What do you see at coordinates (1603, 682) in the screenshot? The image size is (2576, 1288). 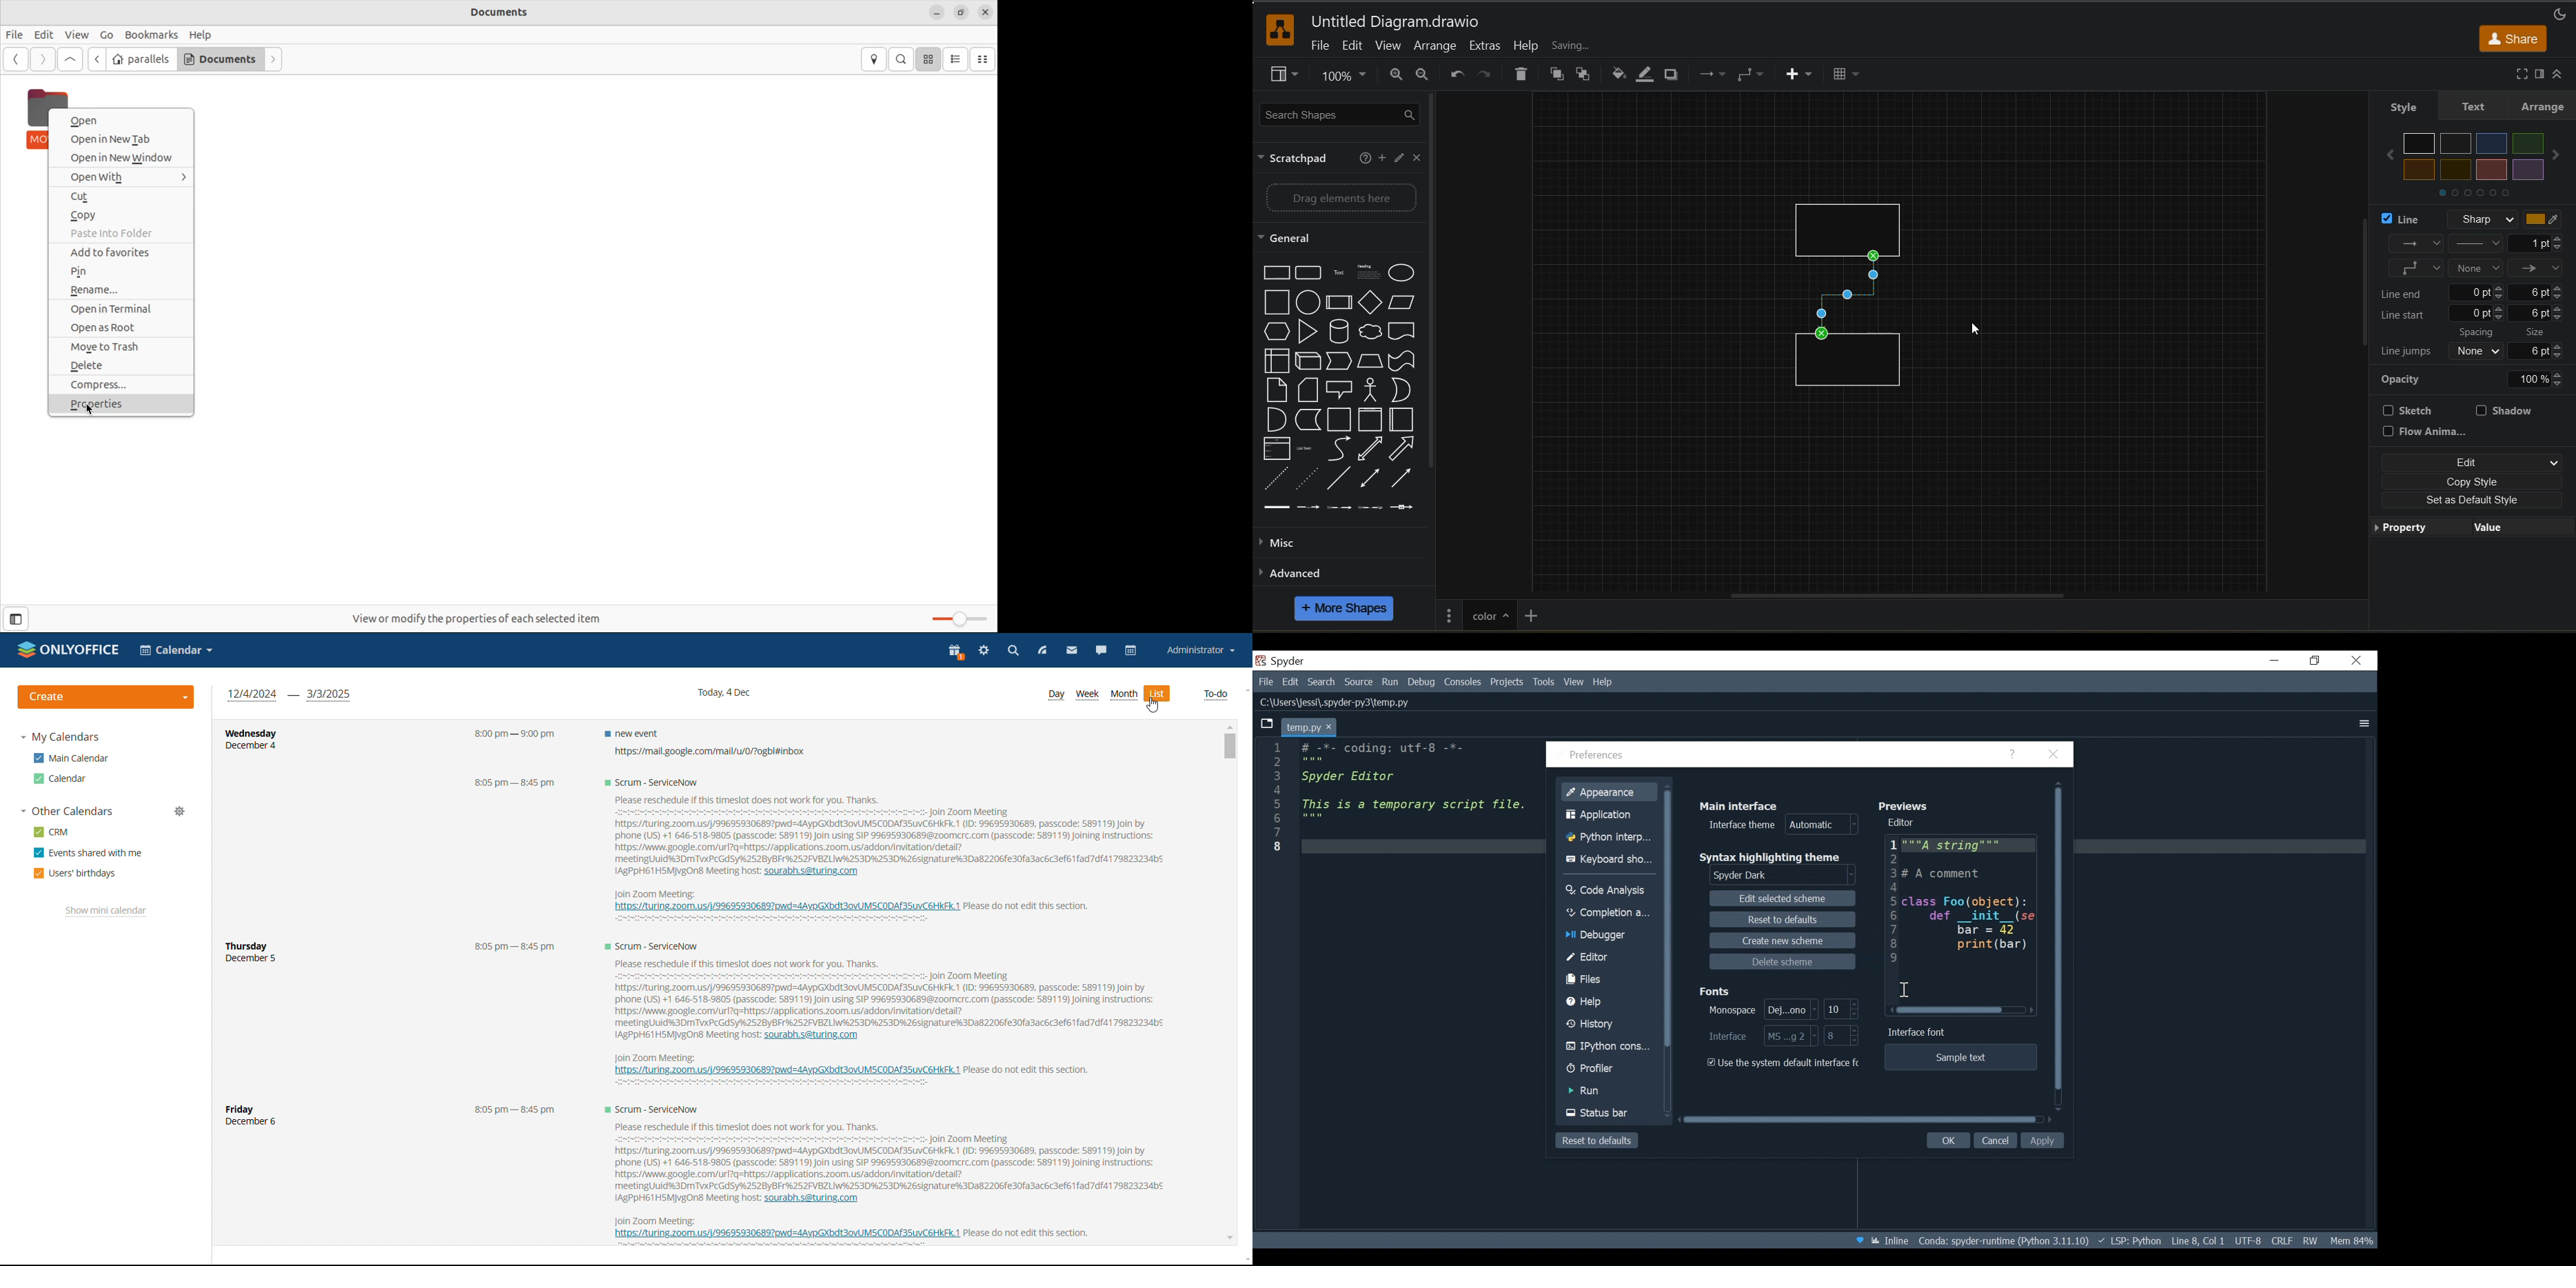 I see `Help` at bounding box center [1603, 682].